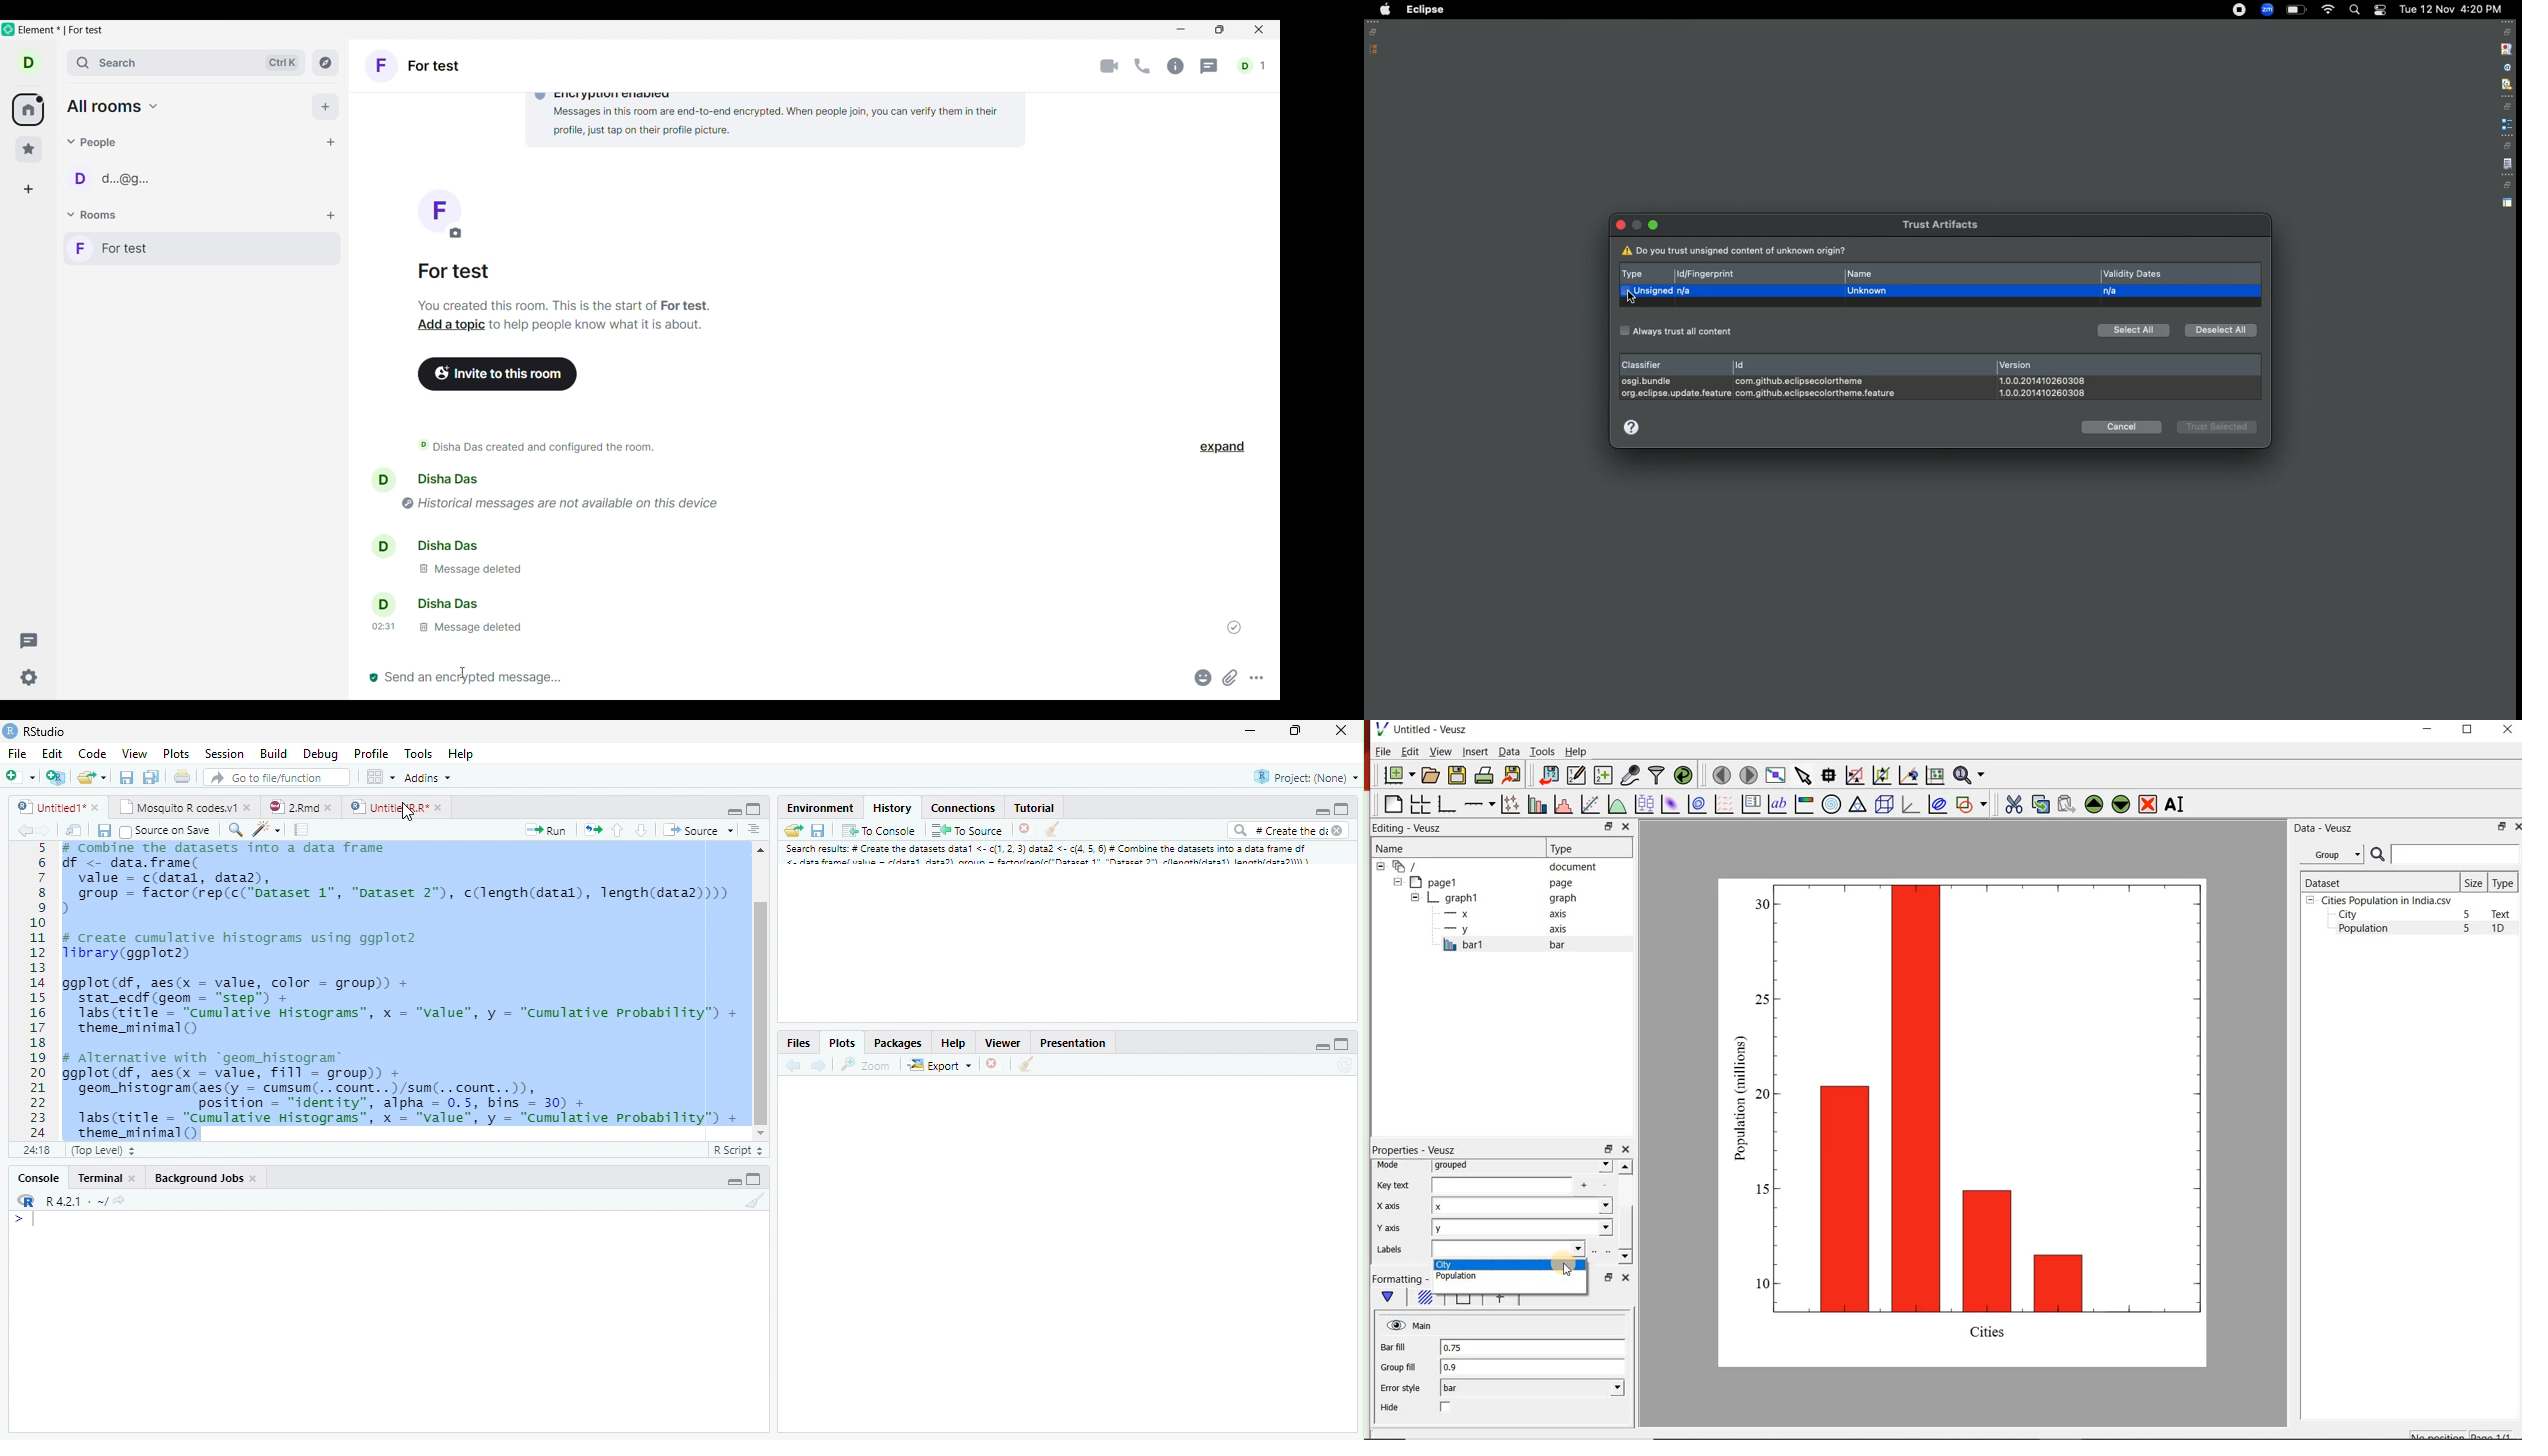  I want to click on Next, so click(43, 834).